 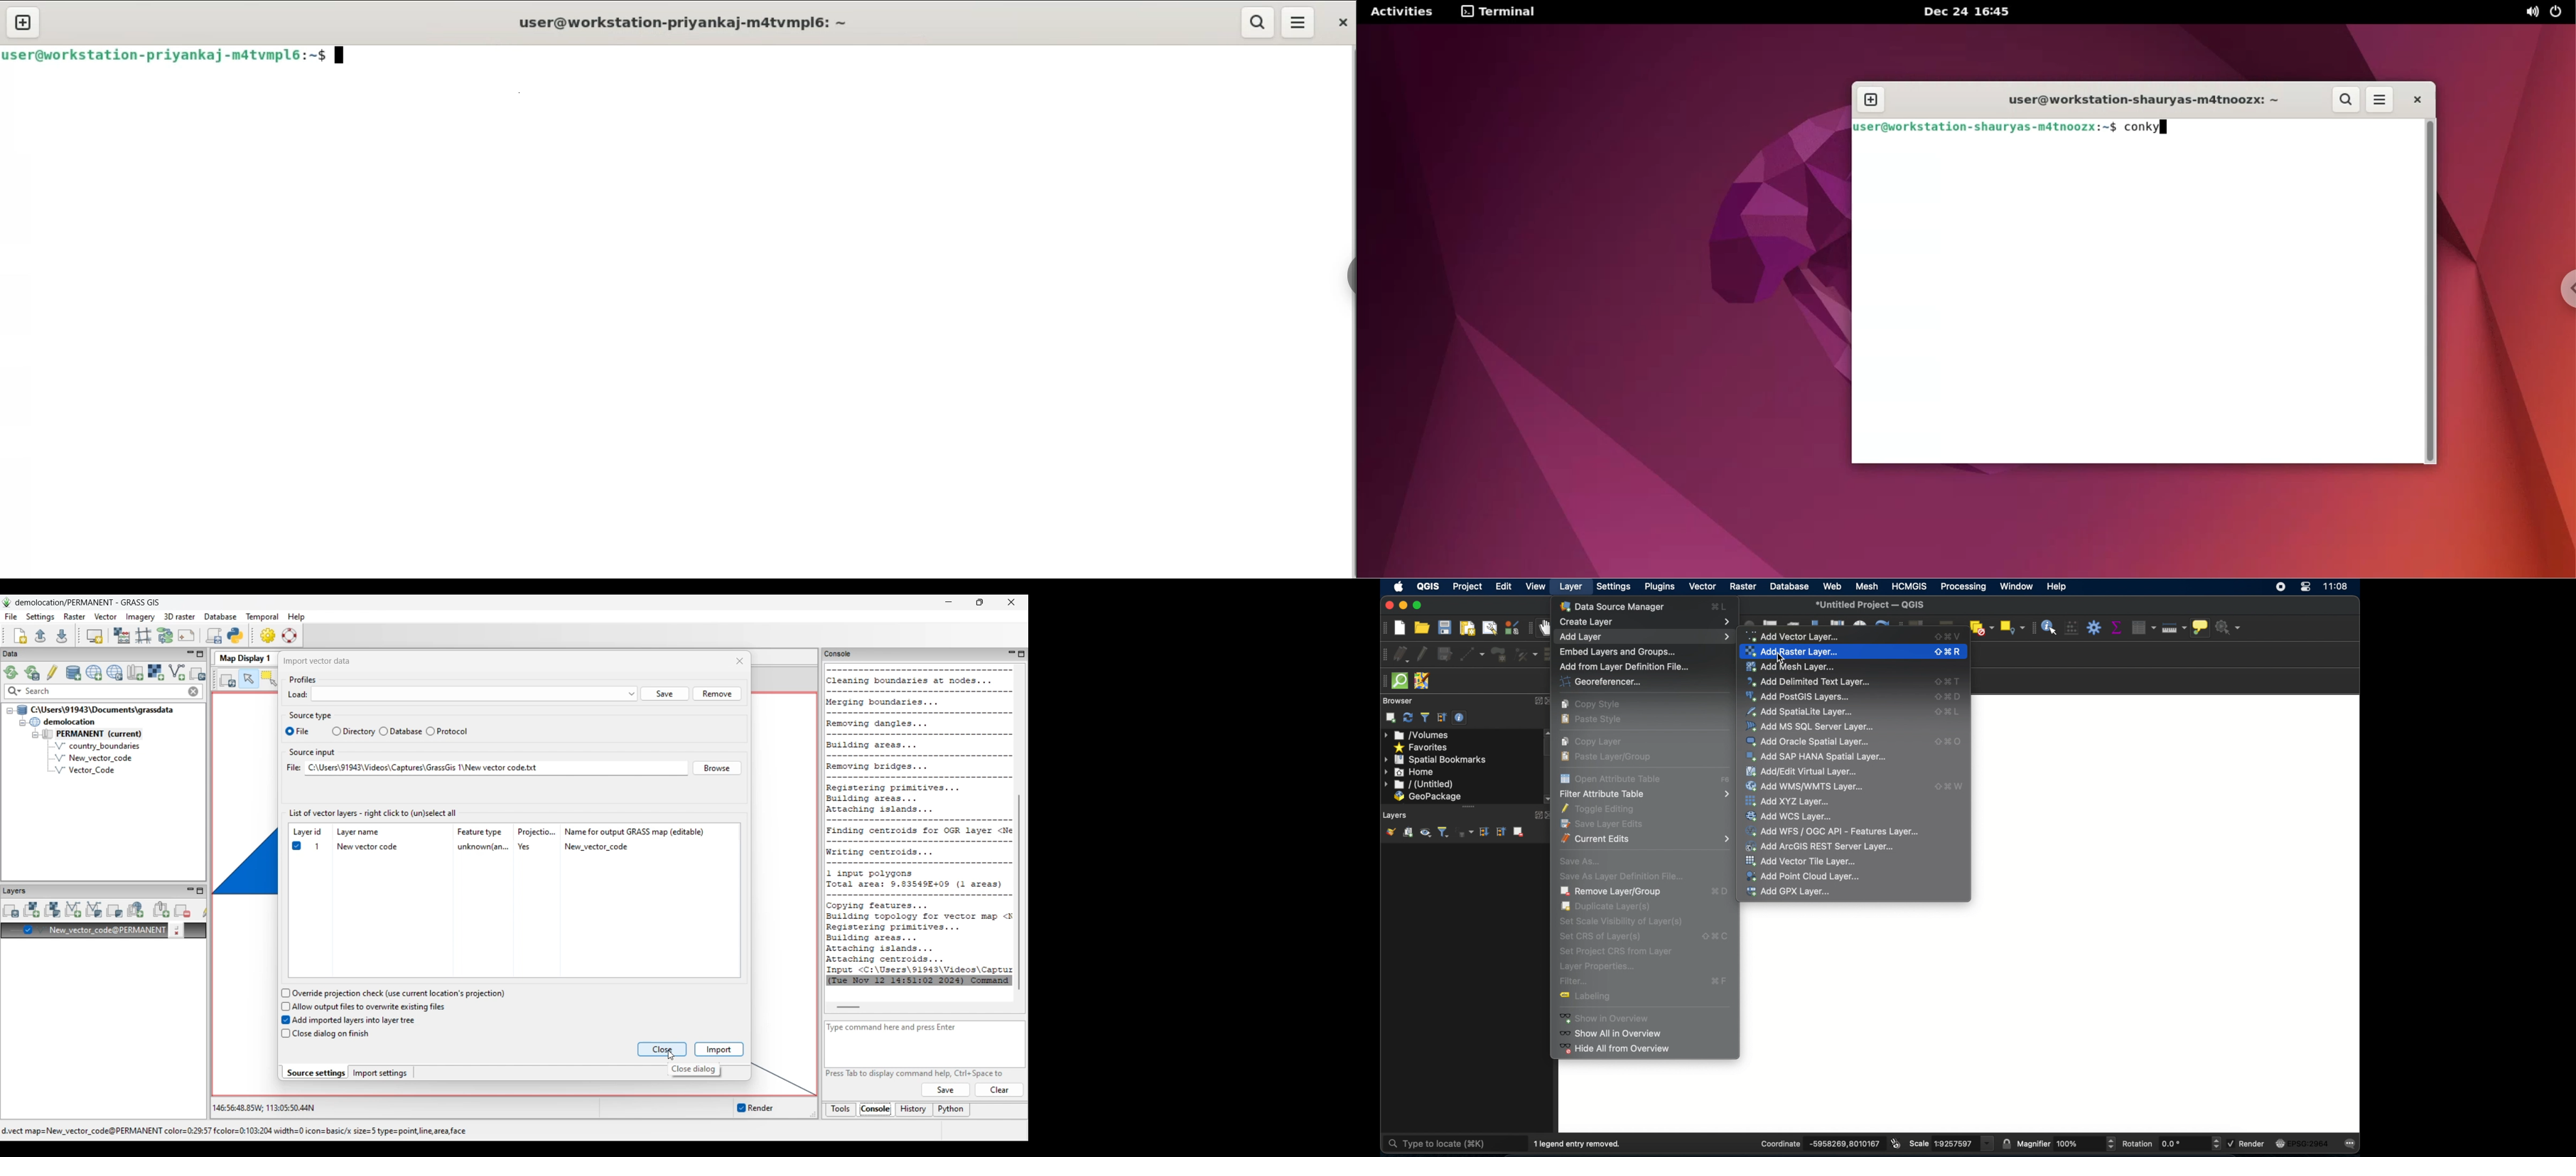 What do you see at coordinates (1919, 1144) in the screenshot?
I see `scale` at bounding box center [1919, 1144].